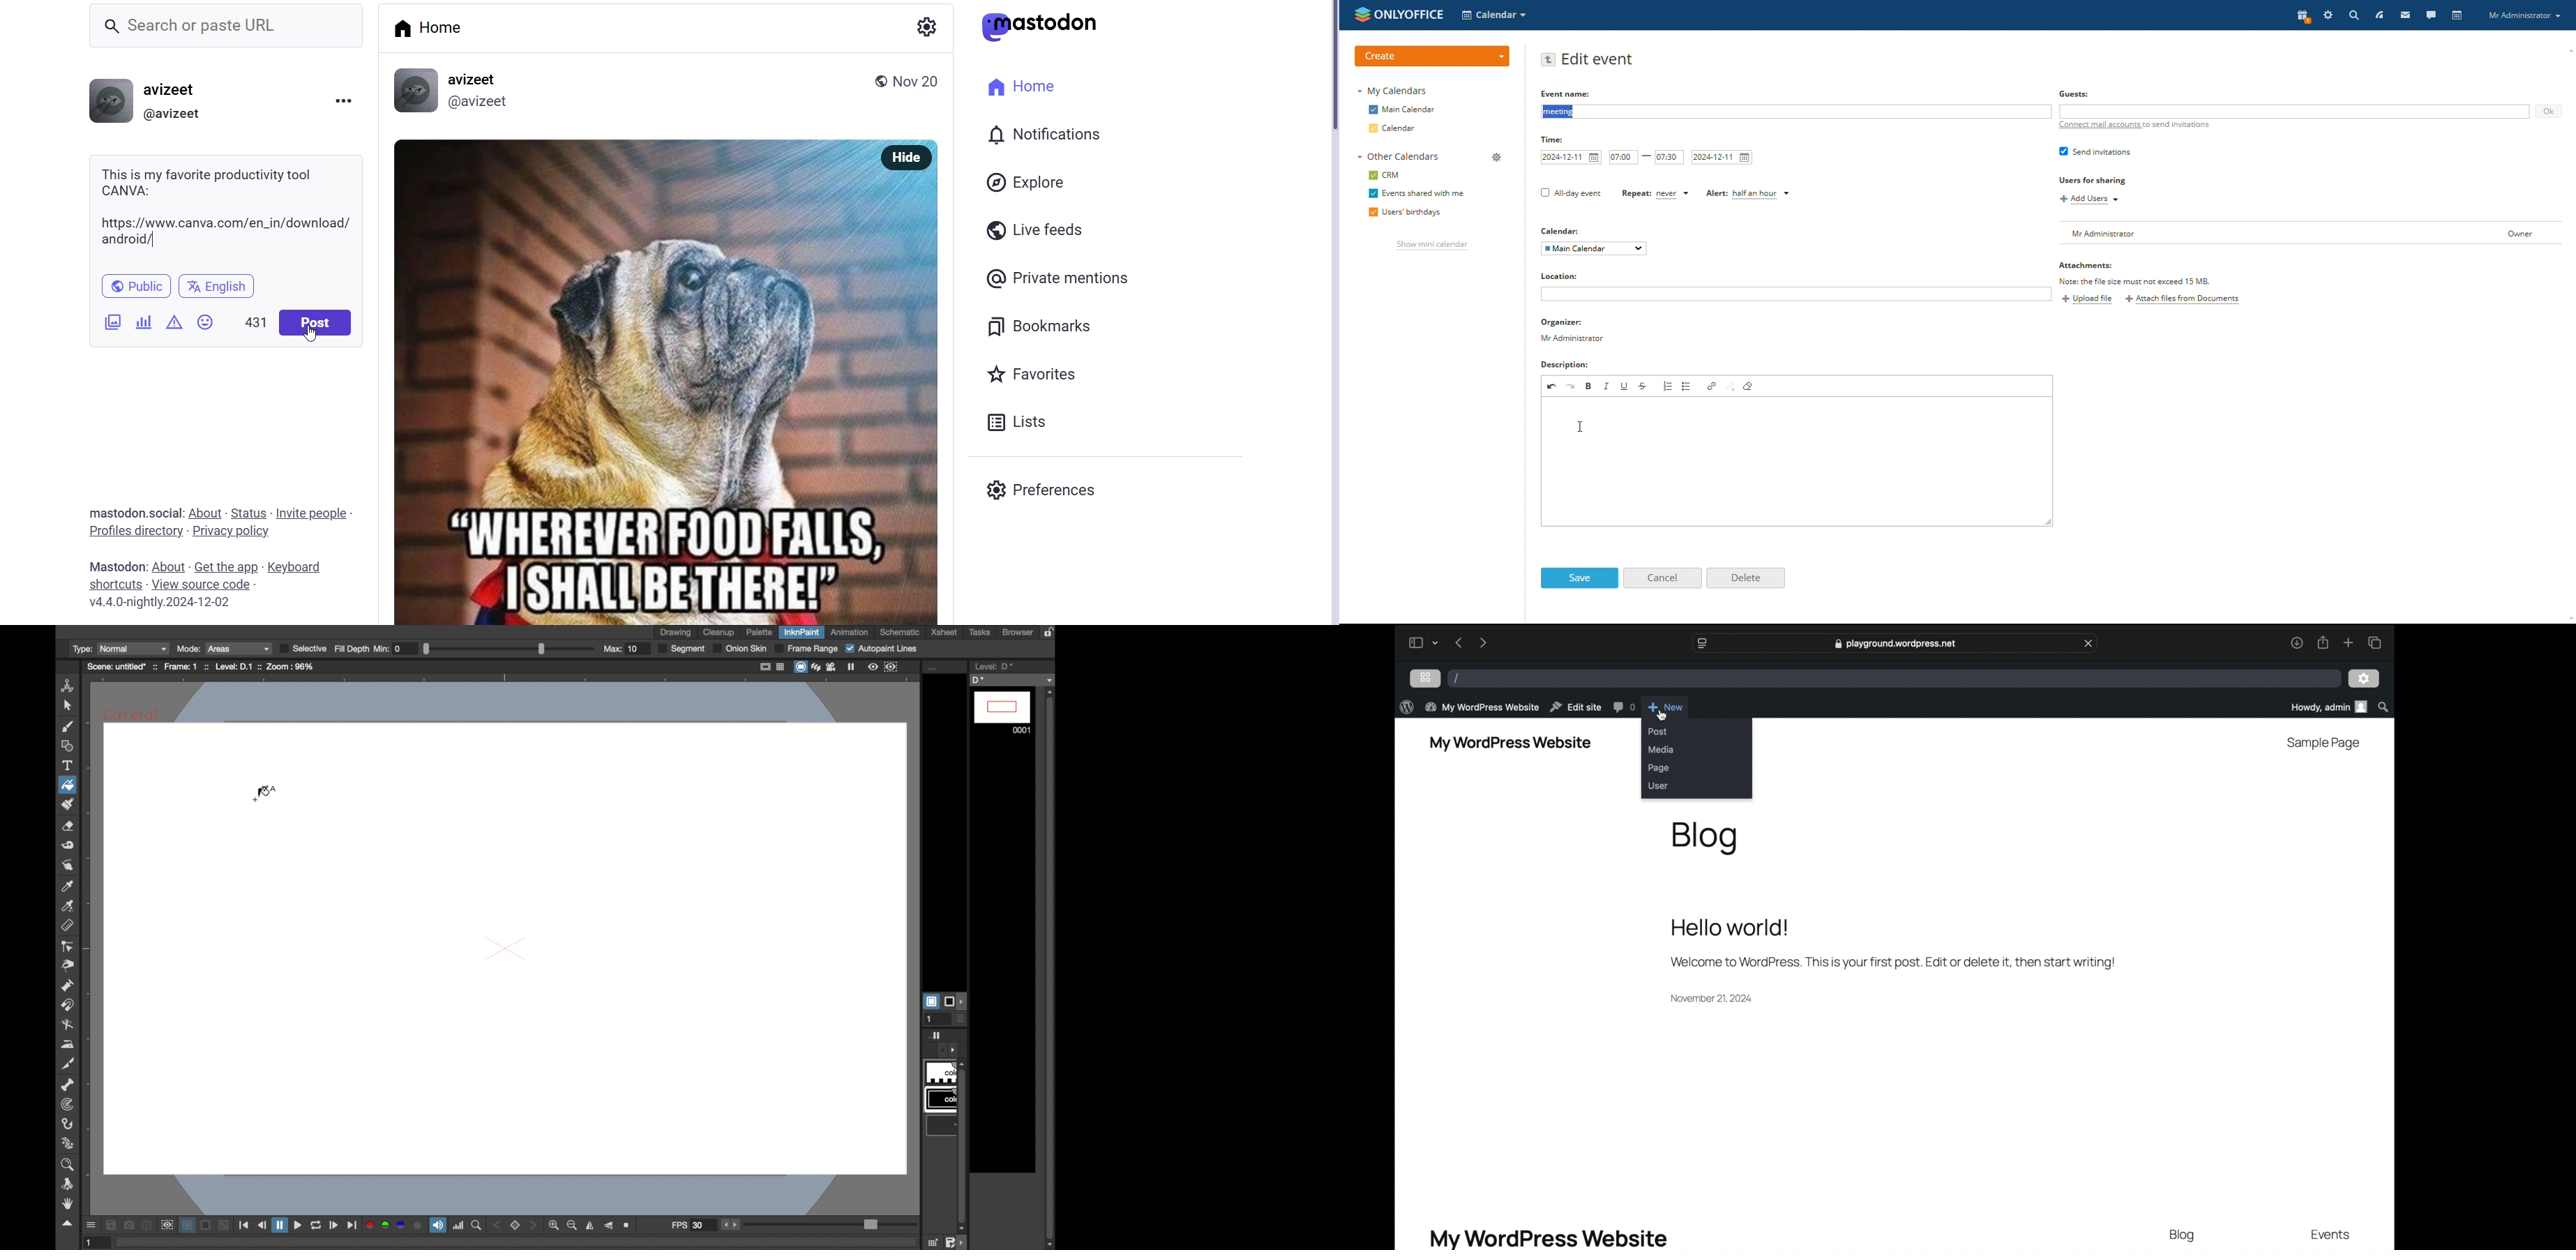 The image size is (2576, 1260). What do you see at coordinates (418, 1225) in the screenshot?
I see `circle` at bounding box center [418, 1225].